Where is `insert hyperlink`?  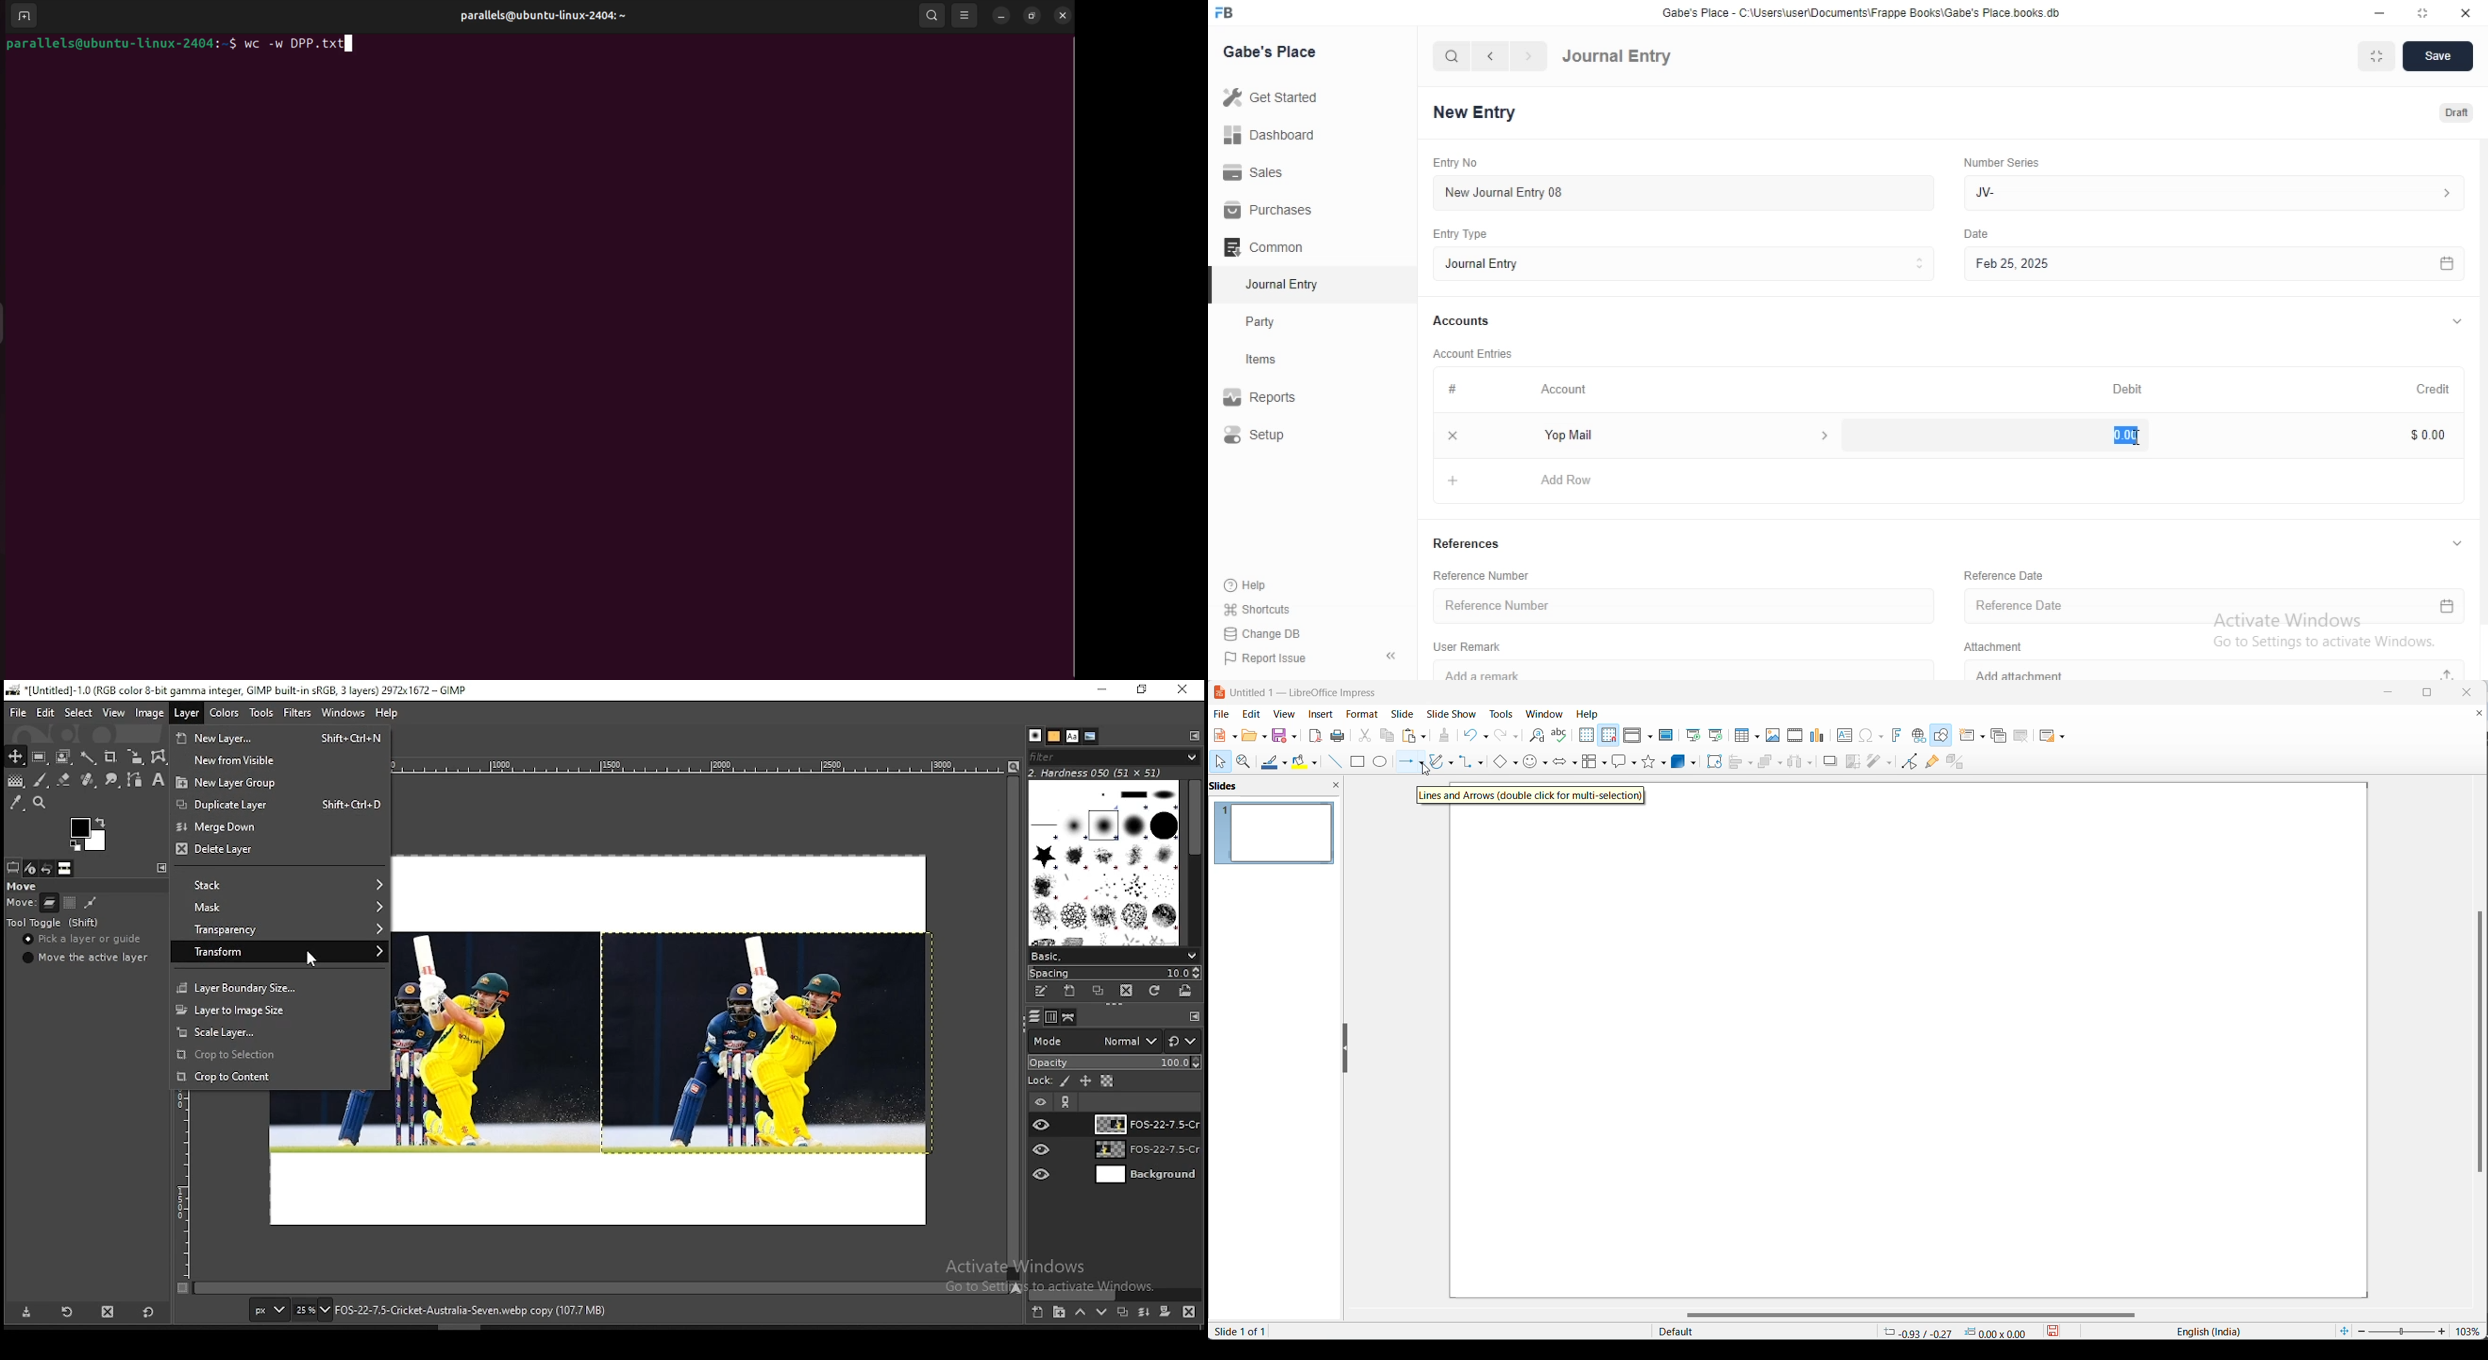
insert hyperlink is located at coordinates (1917, 736).